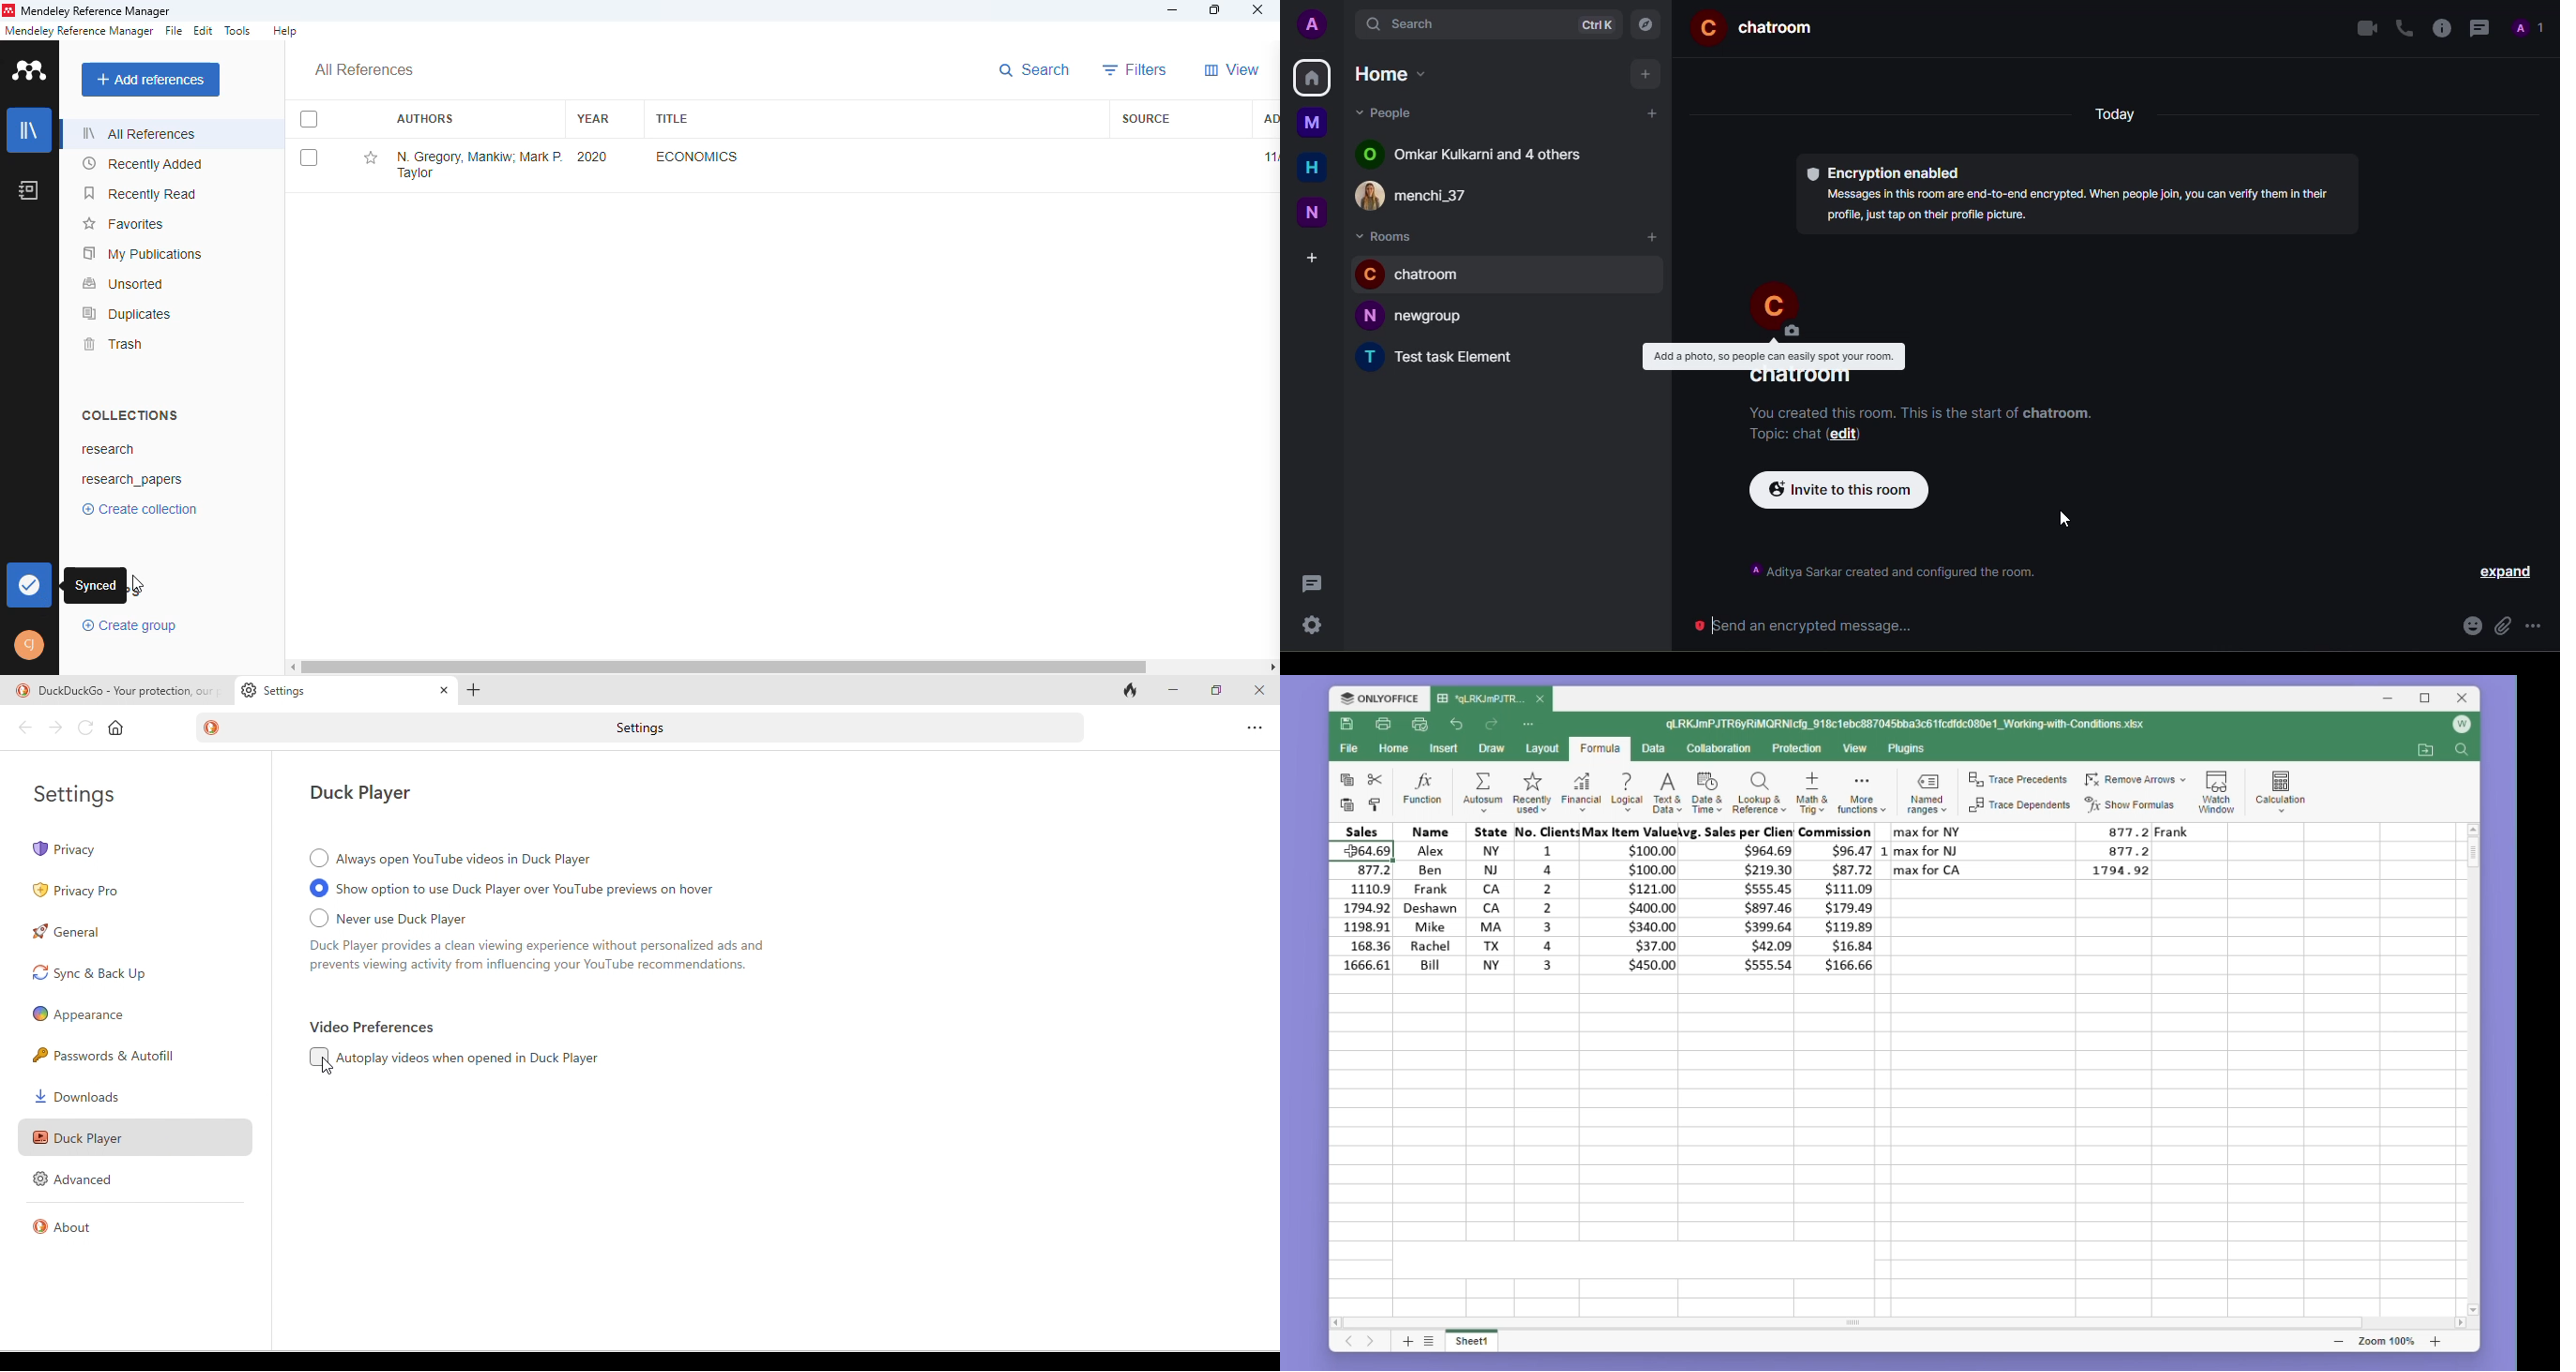  I want to click on edit, so click(204, 31).